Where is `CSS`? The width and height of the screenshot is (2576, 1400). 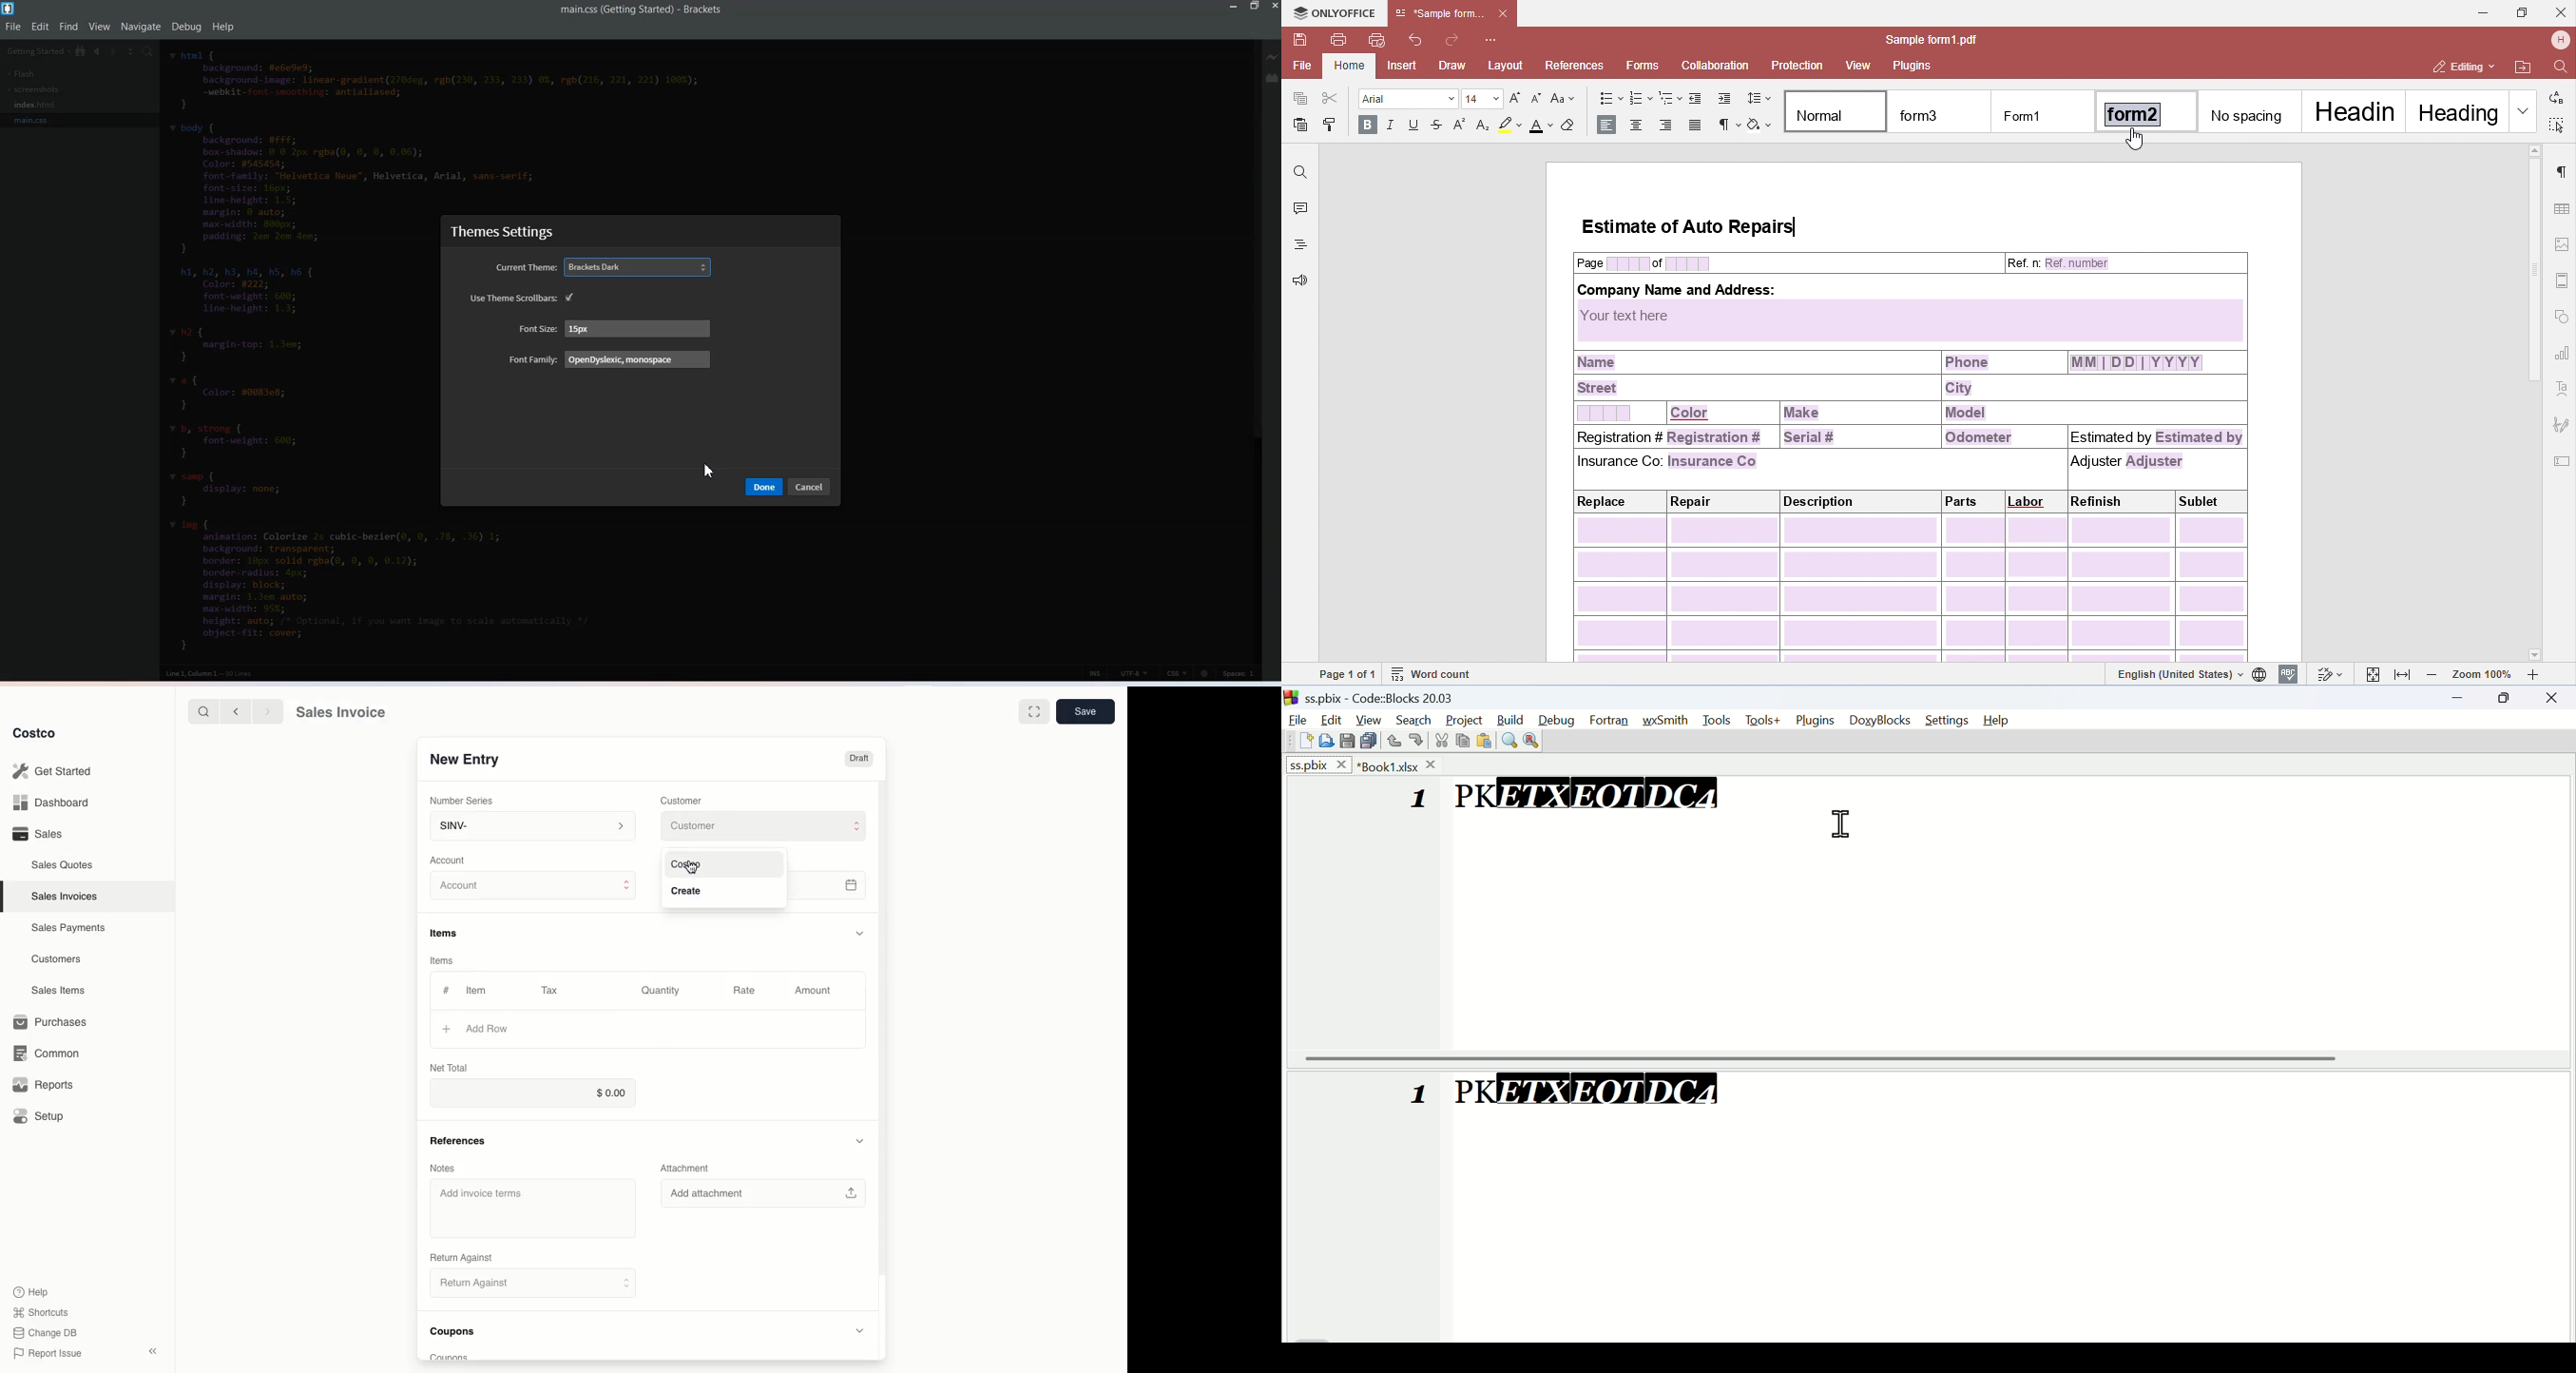 CSS is located at coordinates (1179, 673).